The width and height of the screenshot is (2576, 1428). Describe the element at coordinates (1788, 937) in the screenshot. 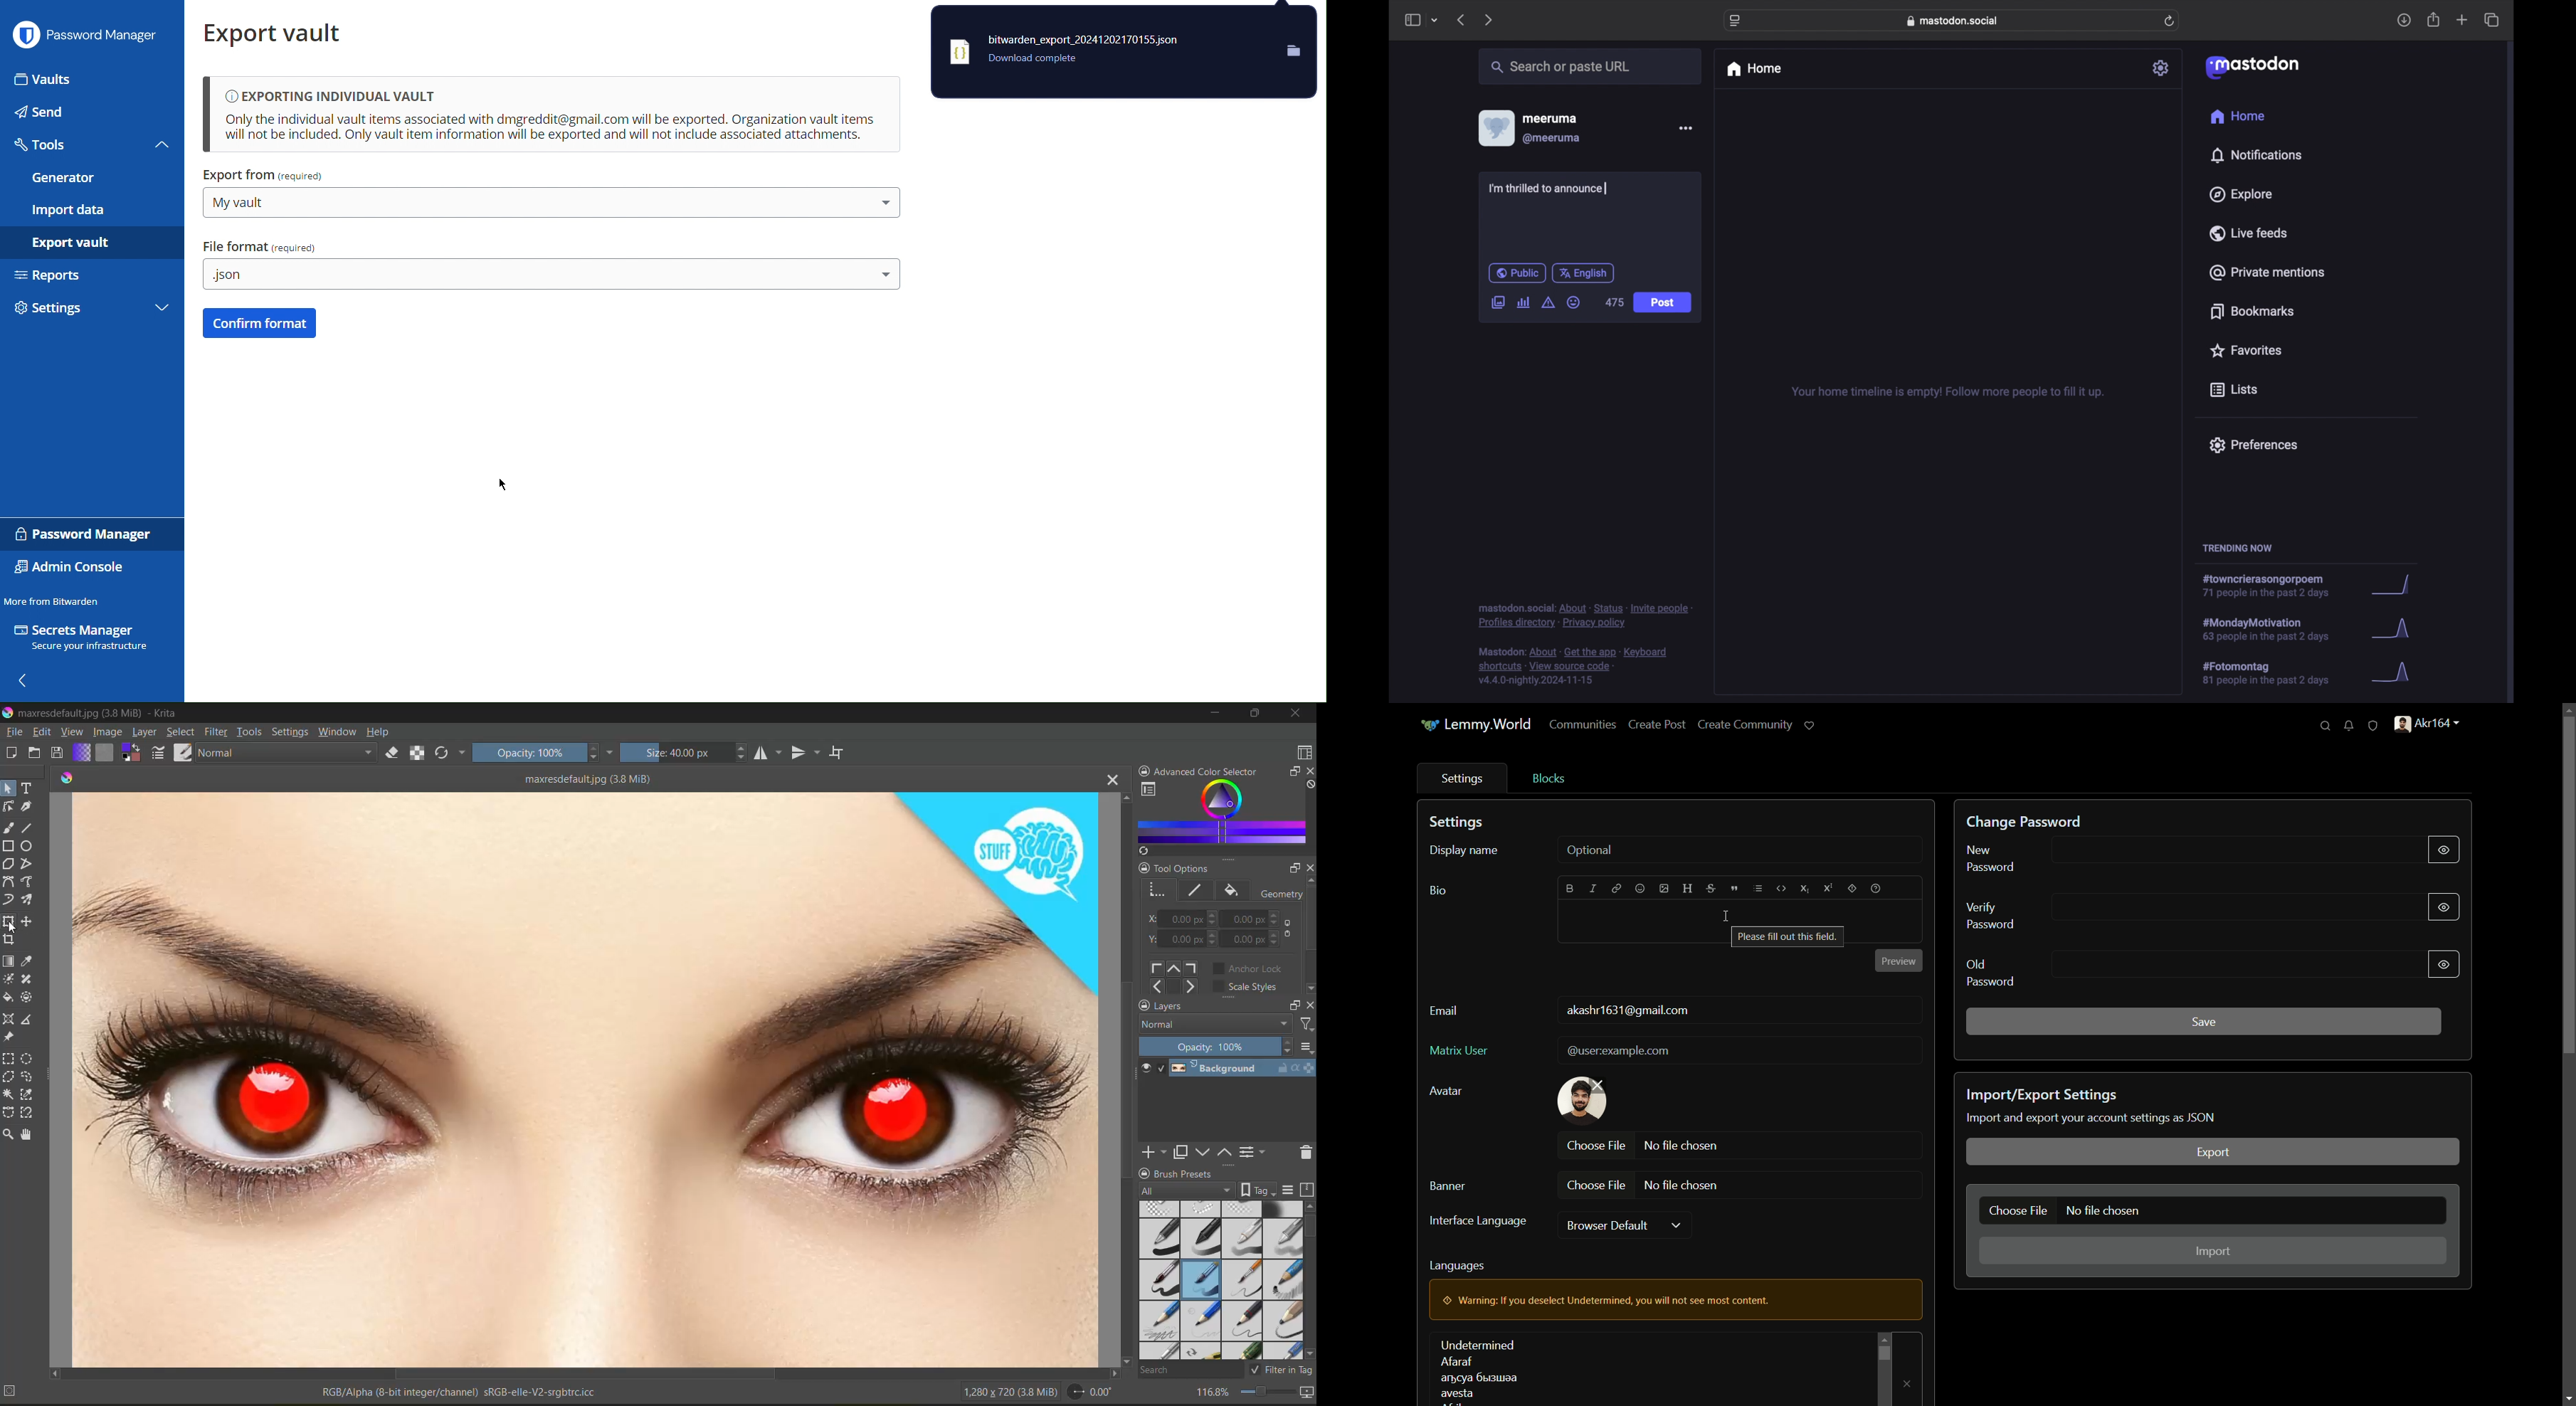

I see `please fill out this field` at that location.